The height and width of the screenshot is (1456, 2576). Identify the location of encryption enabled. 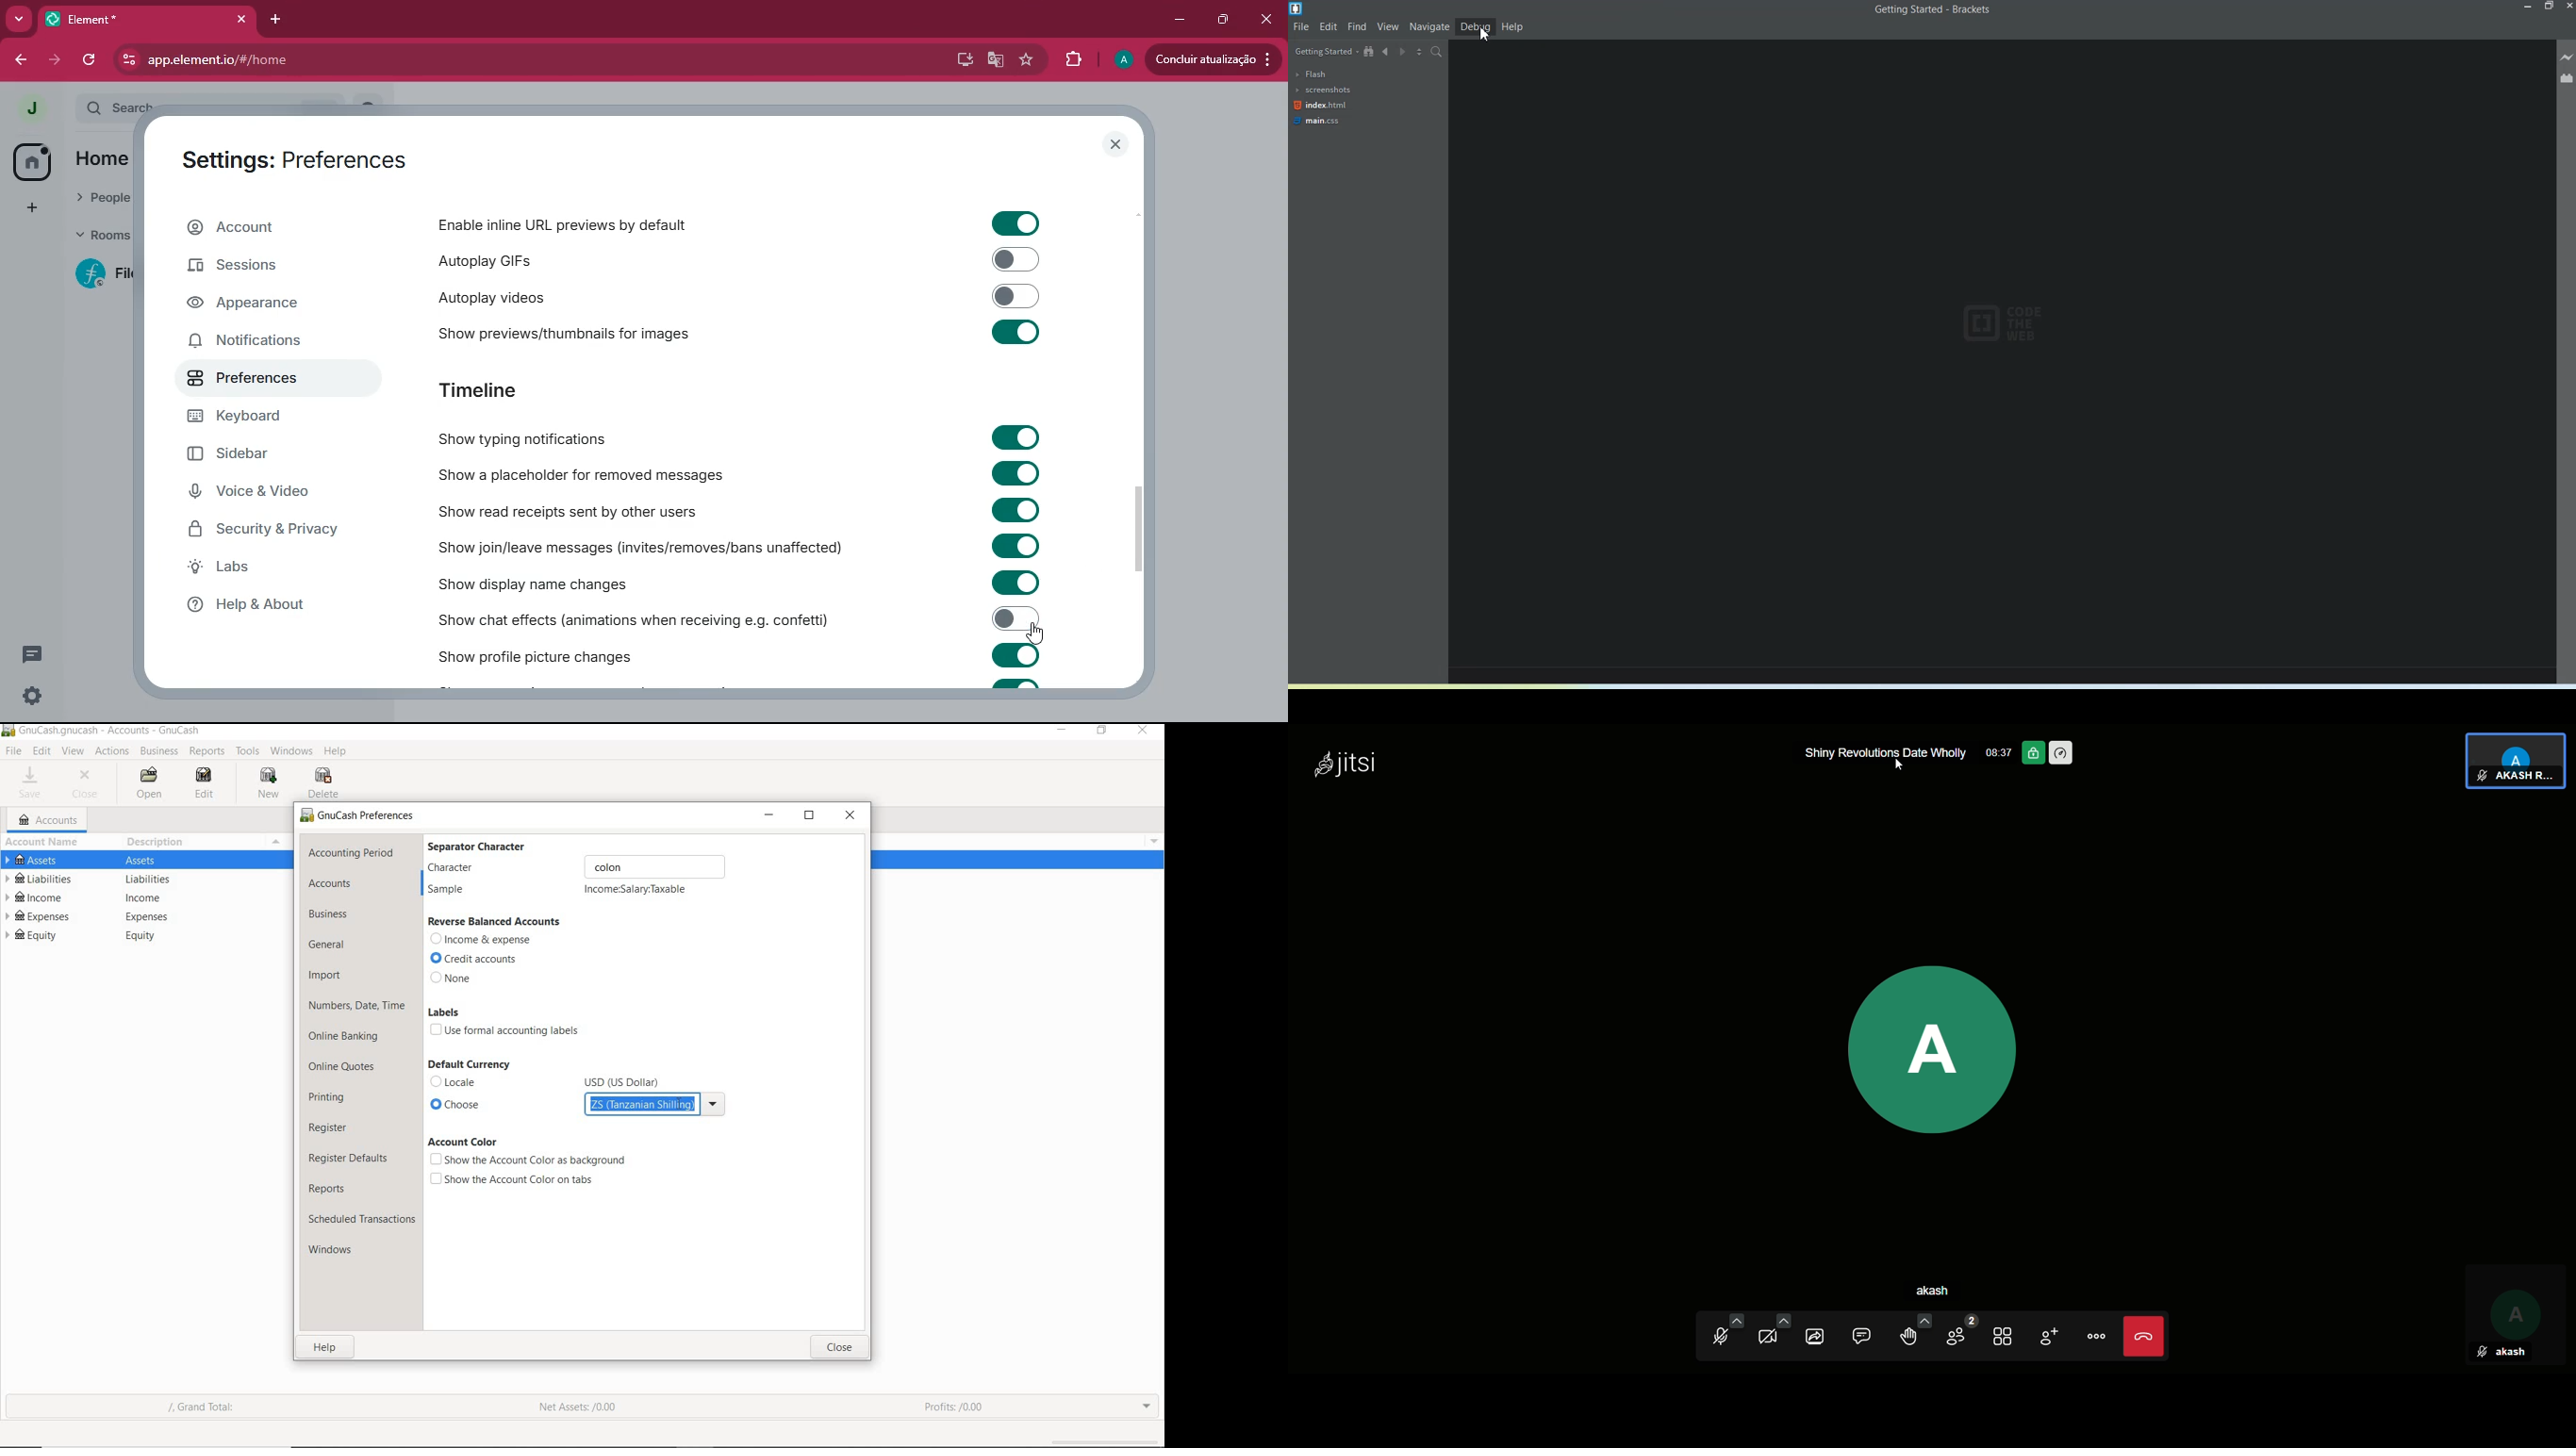
(2033, 751).